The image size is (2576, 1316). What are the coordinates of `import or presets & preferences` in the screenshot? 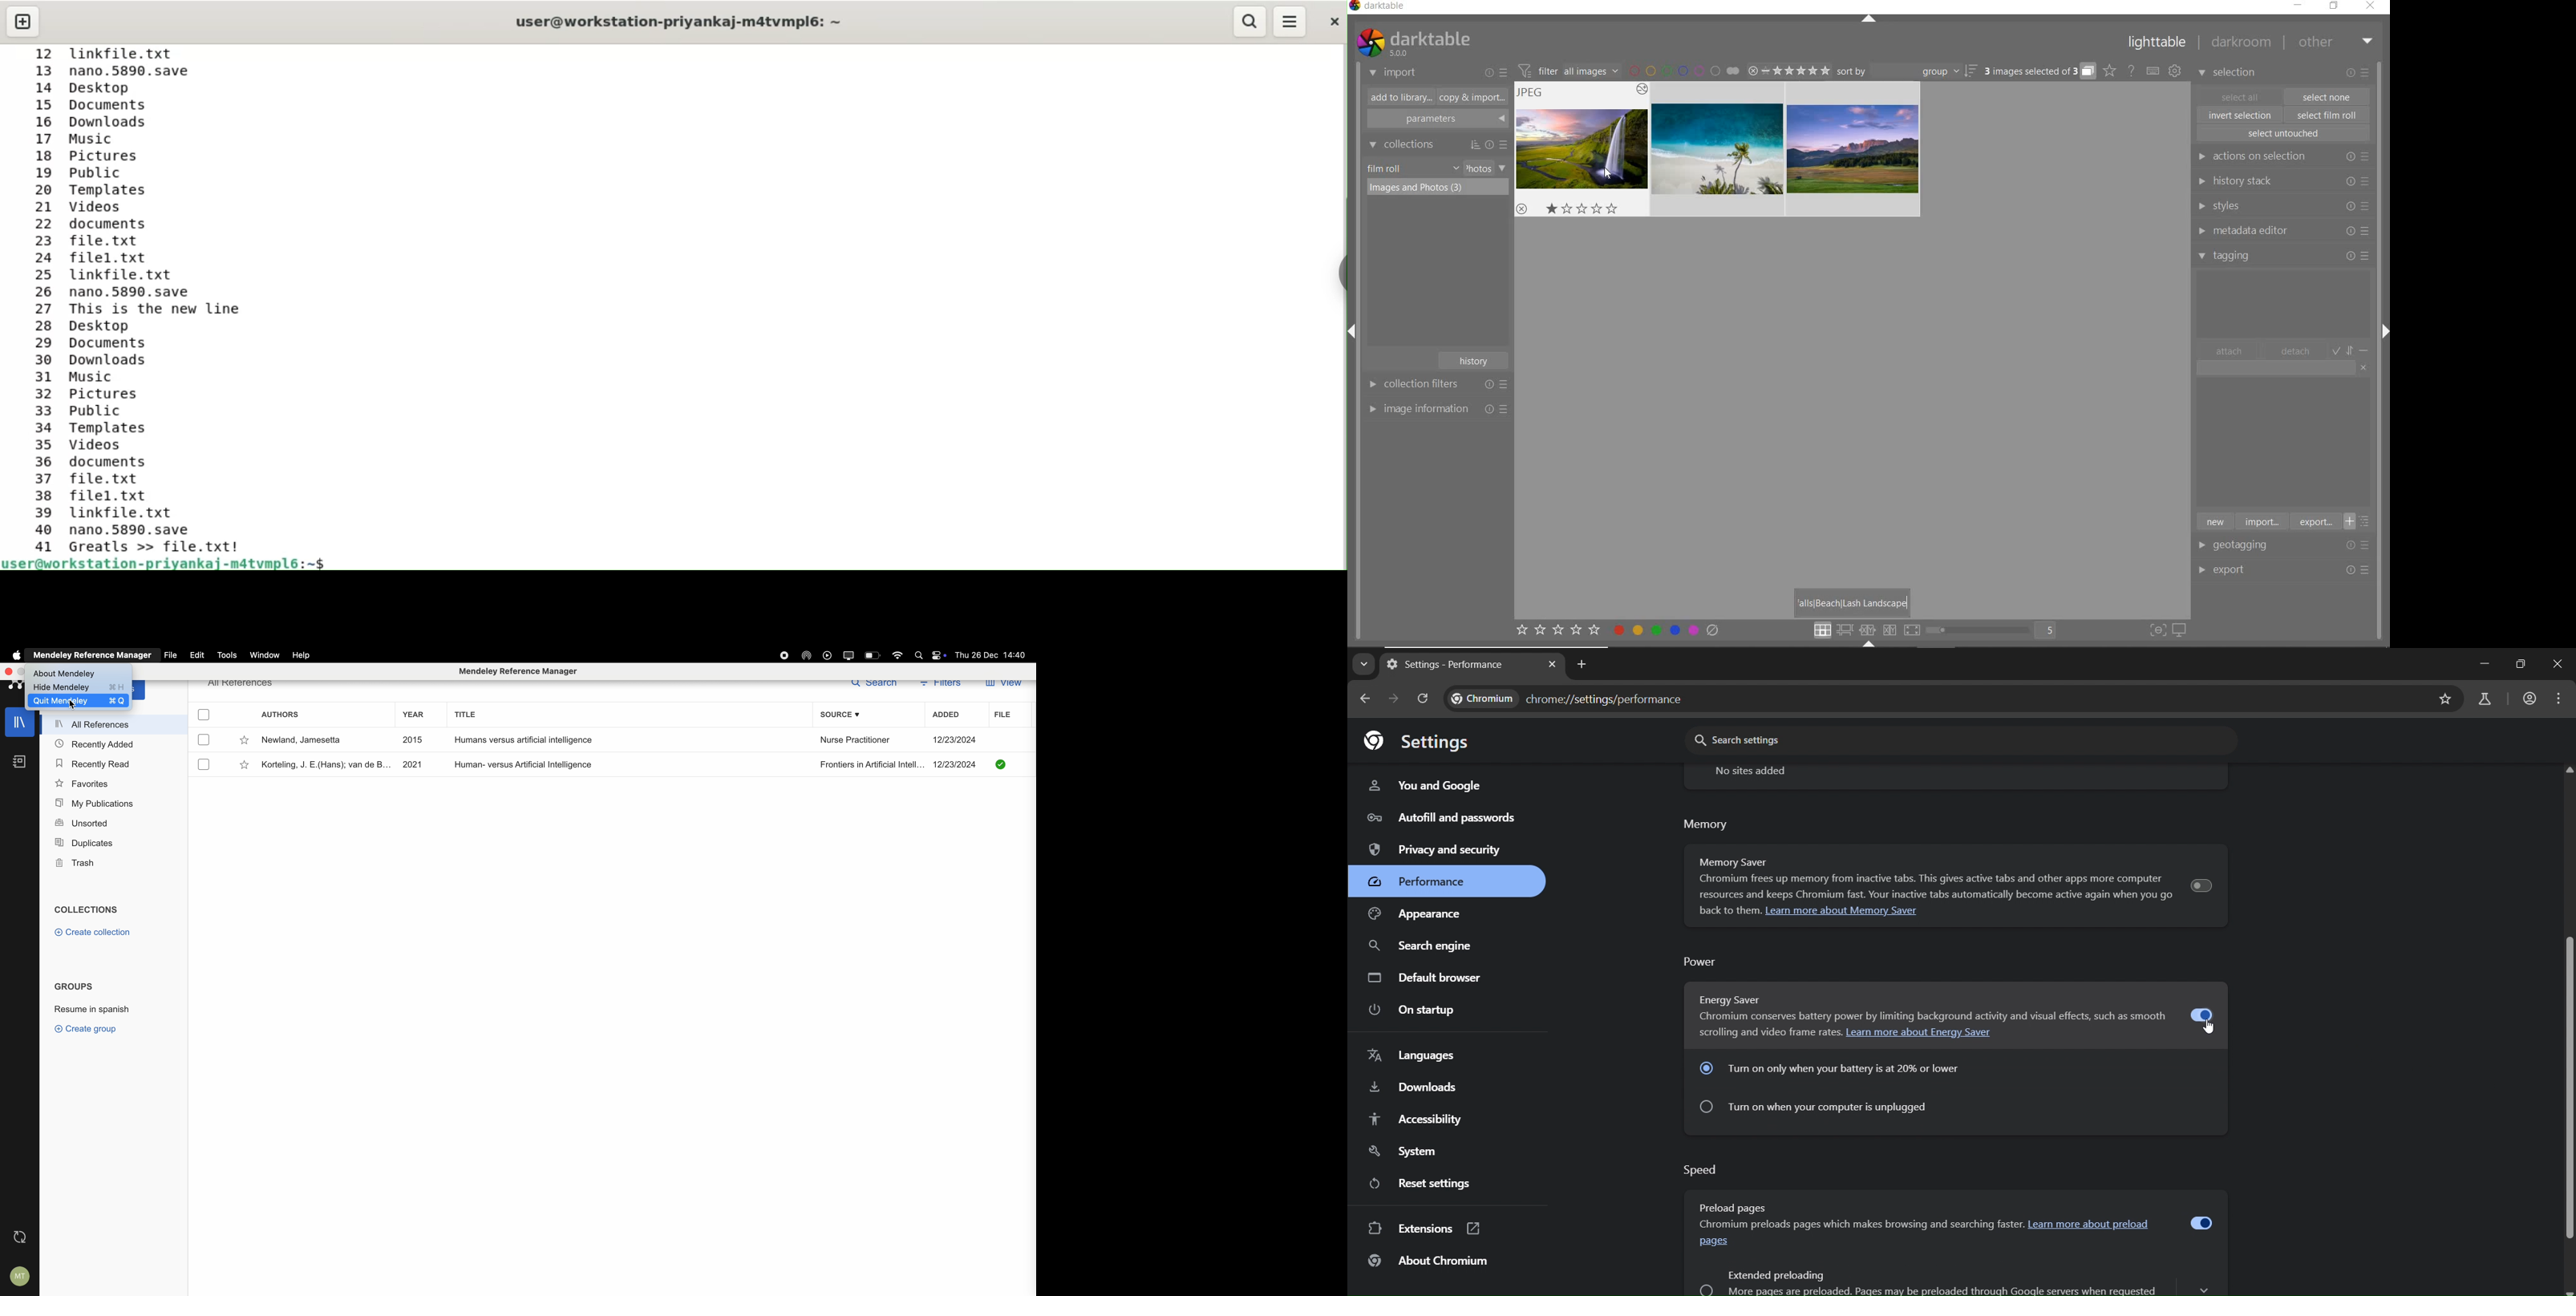 It's located at (1496, 72).